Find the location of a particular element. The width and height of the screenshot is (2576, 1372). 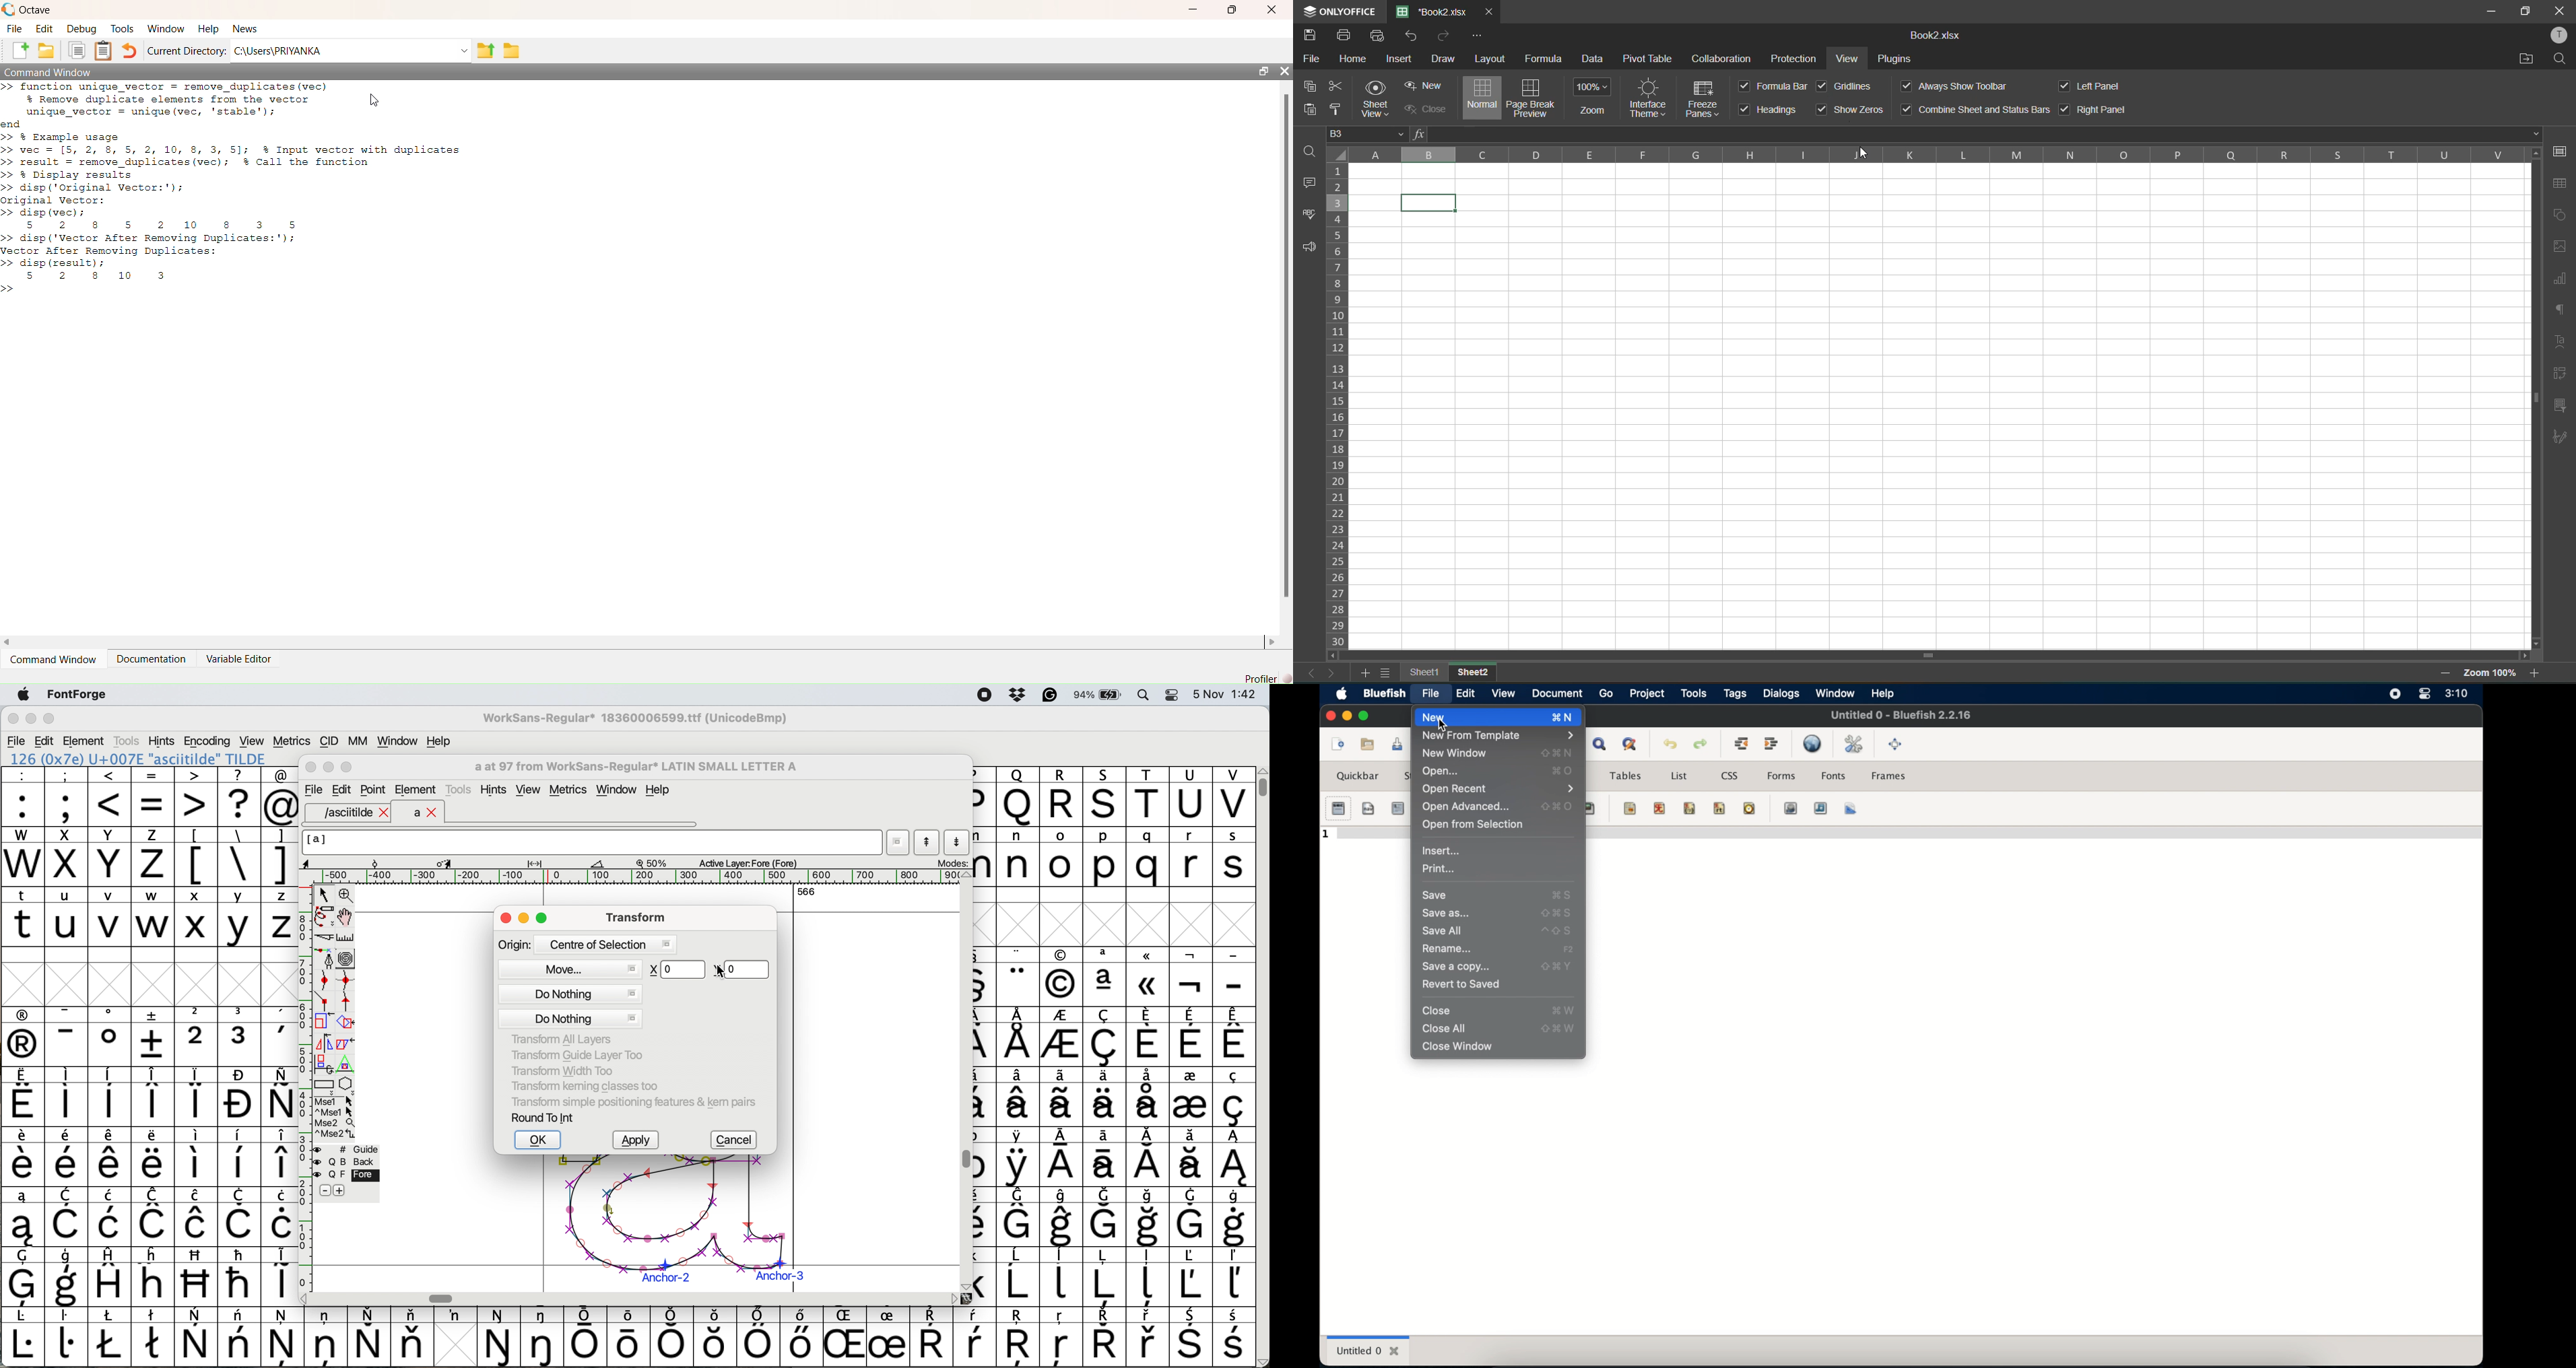

symbol is located at coordinates (155, 1336).